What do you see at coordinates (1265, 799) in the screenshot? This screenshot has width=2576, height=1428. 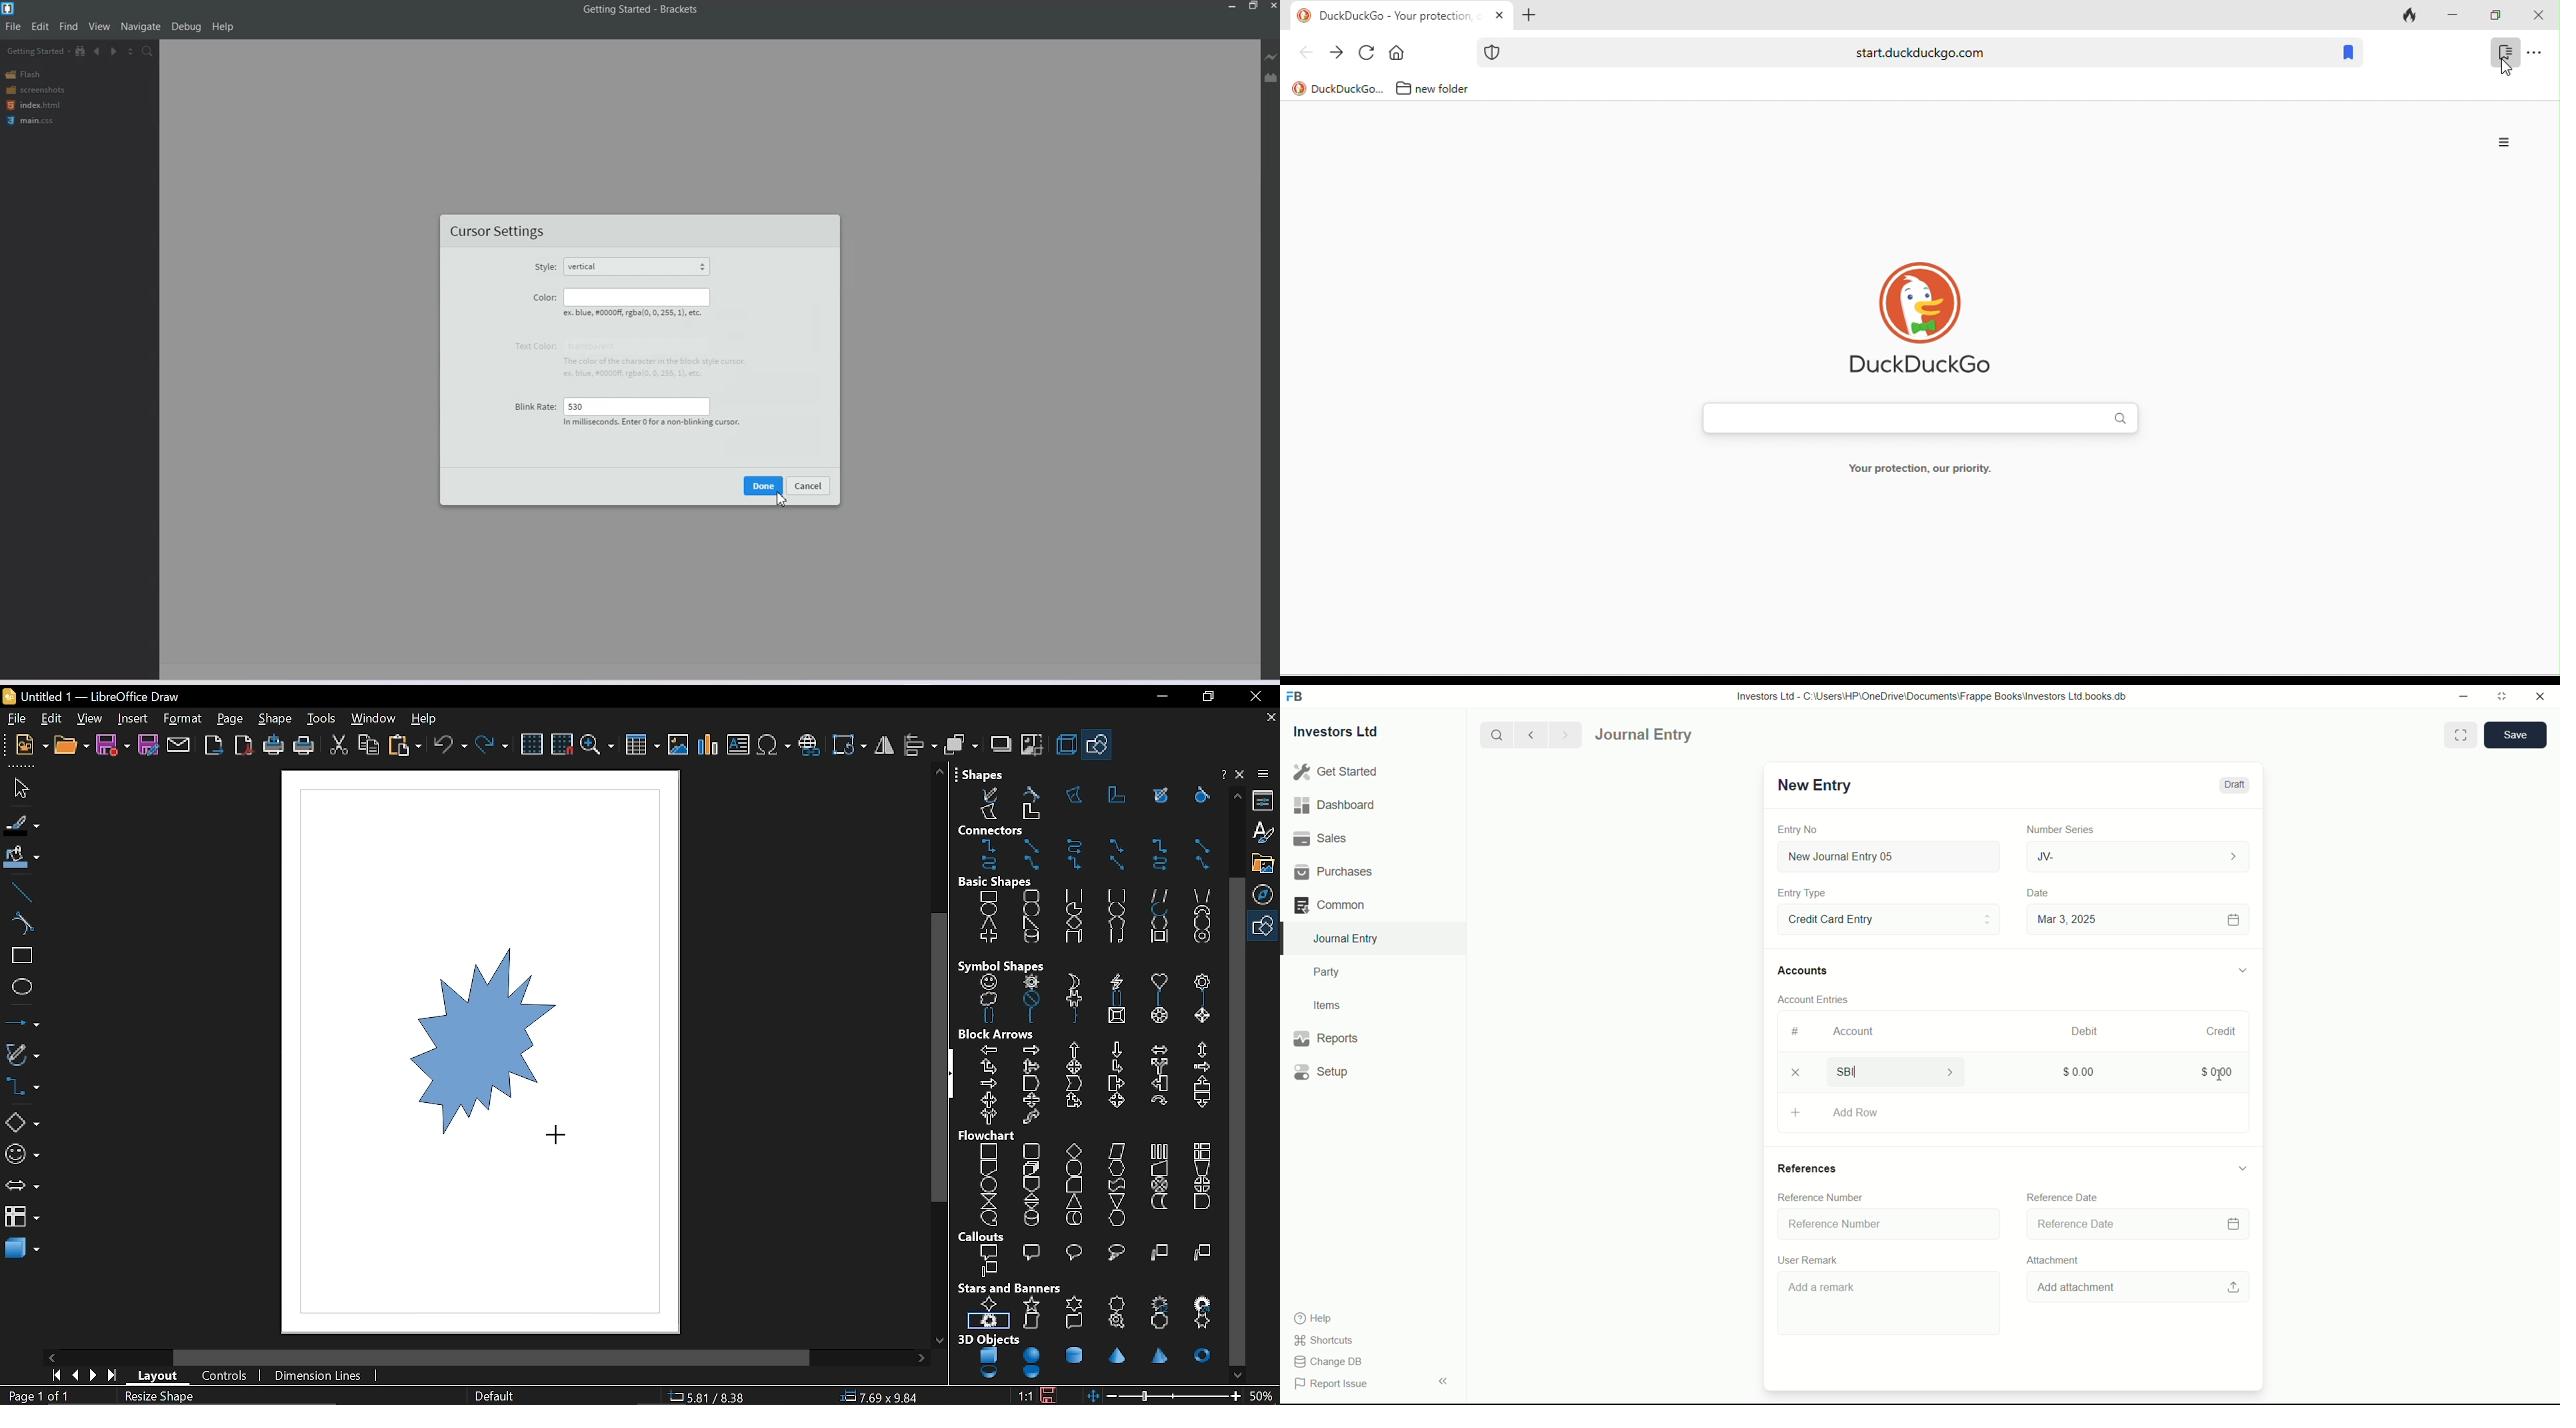 I see `Properties` at bounding box center [1265, 799].